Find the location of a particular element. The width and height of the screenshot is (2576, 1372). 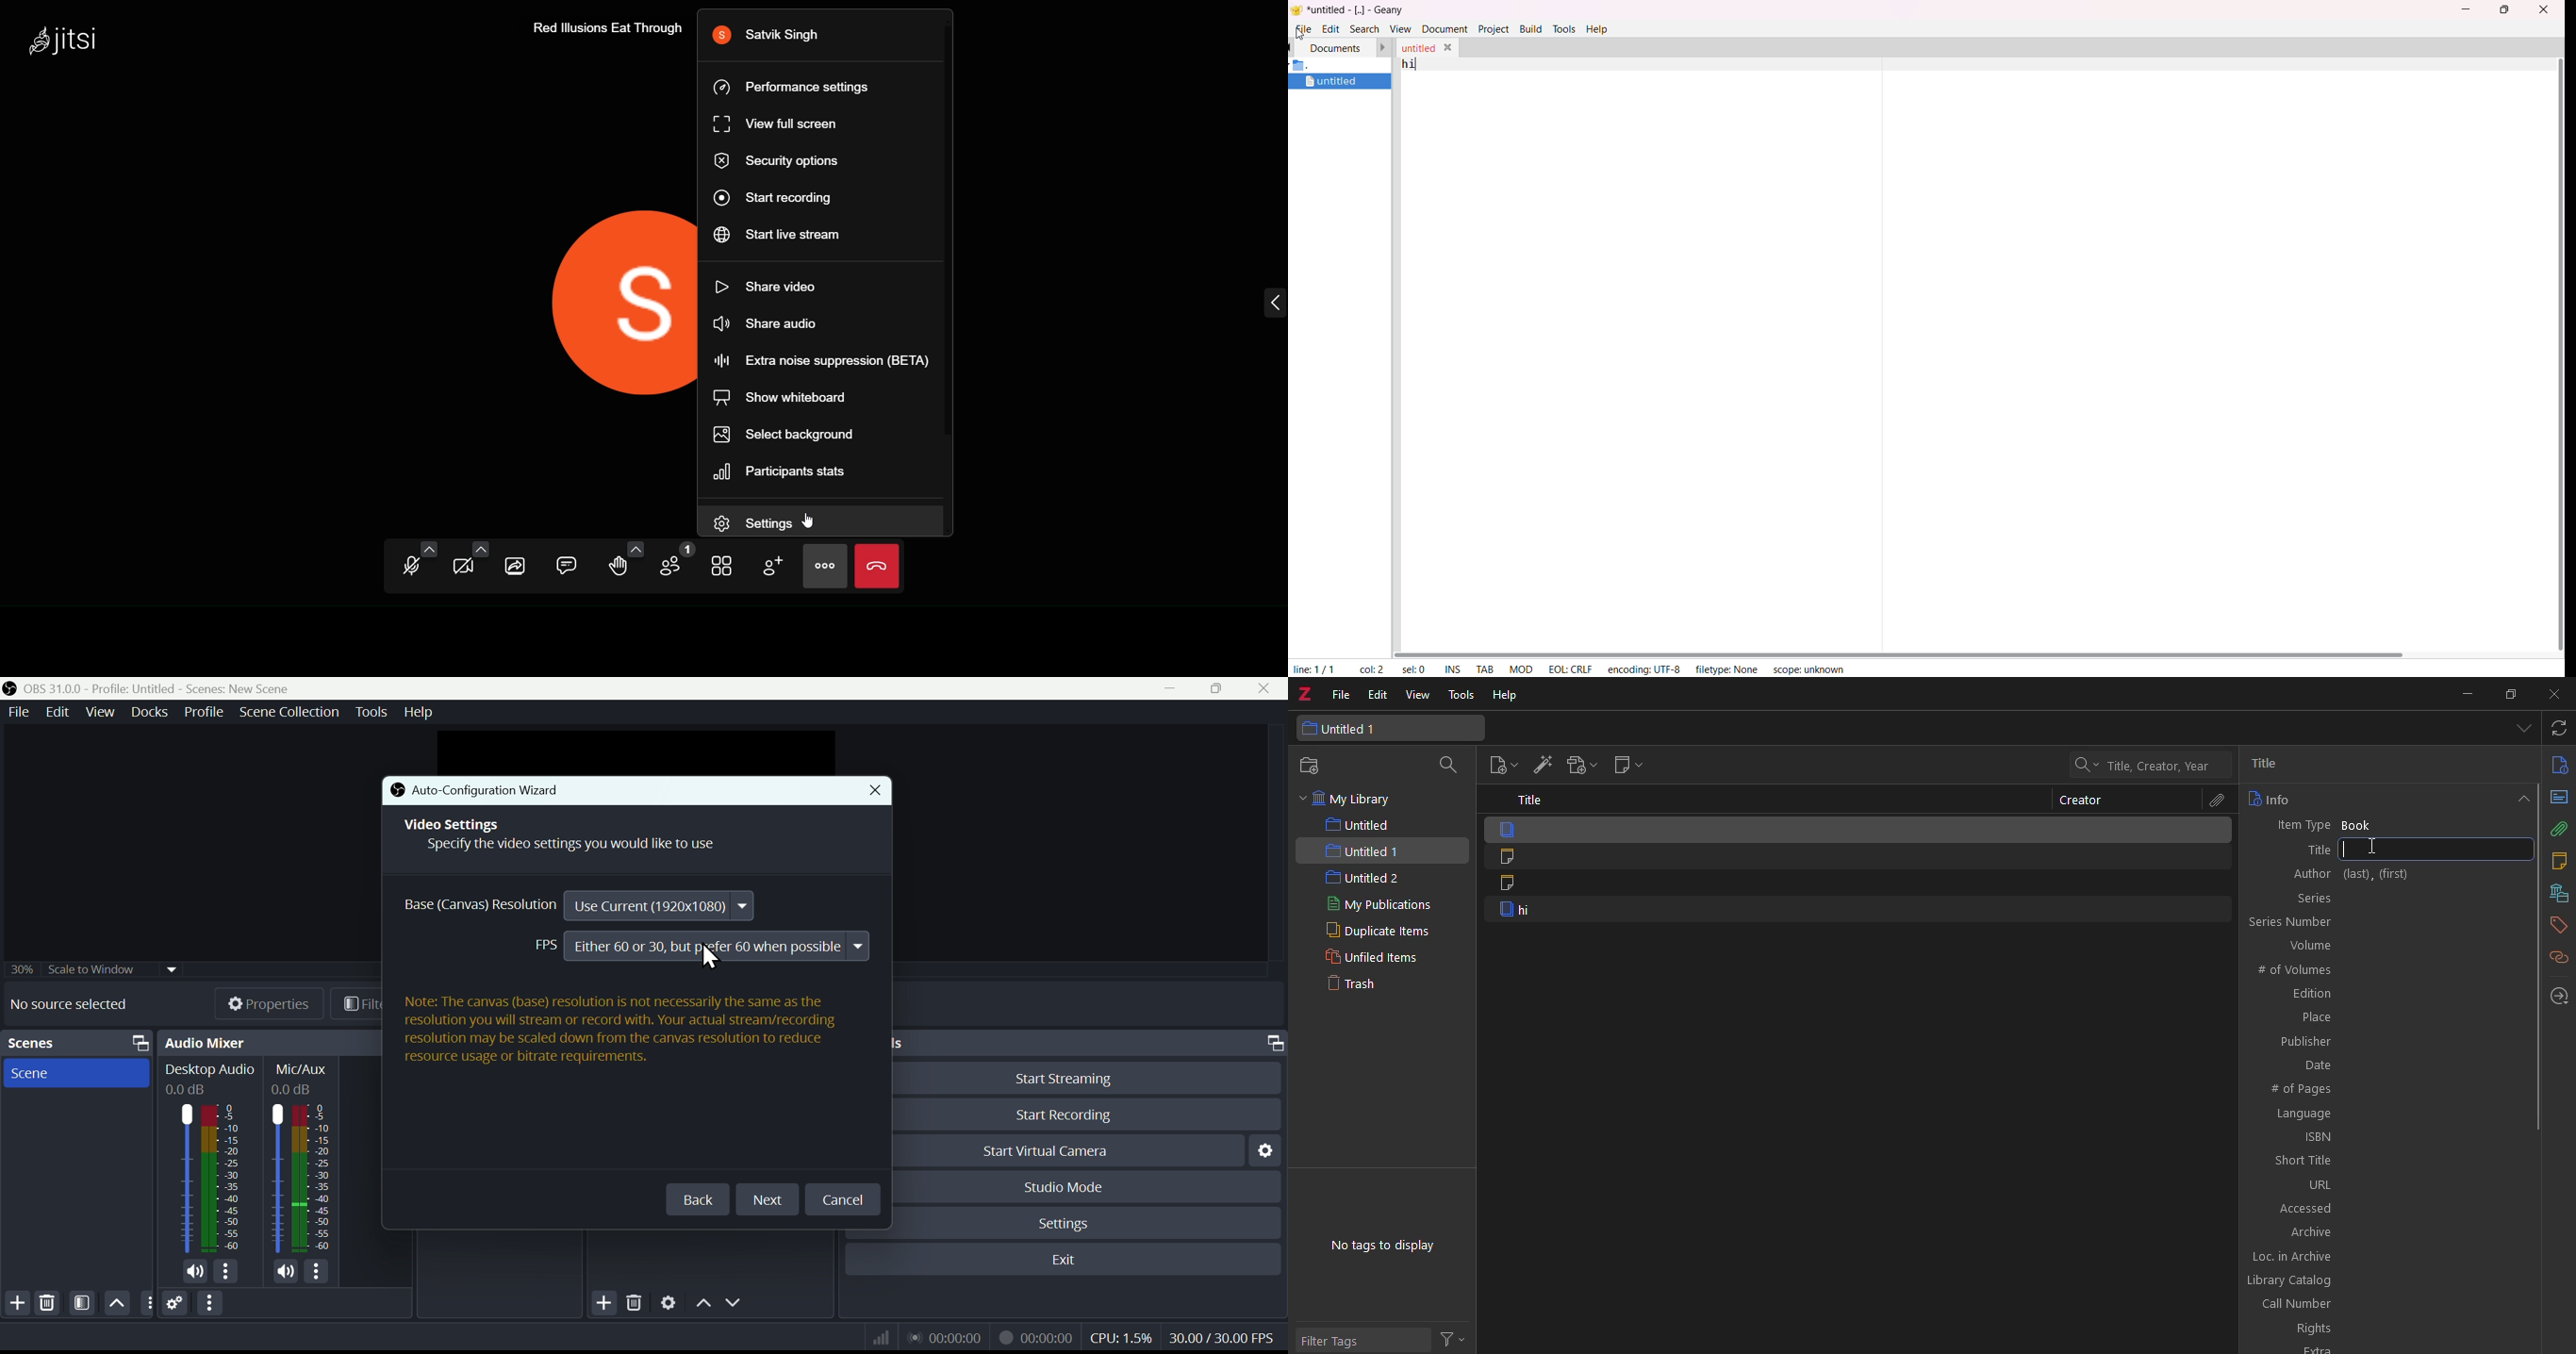

minimise is located at coordinates (1166, 688).